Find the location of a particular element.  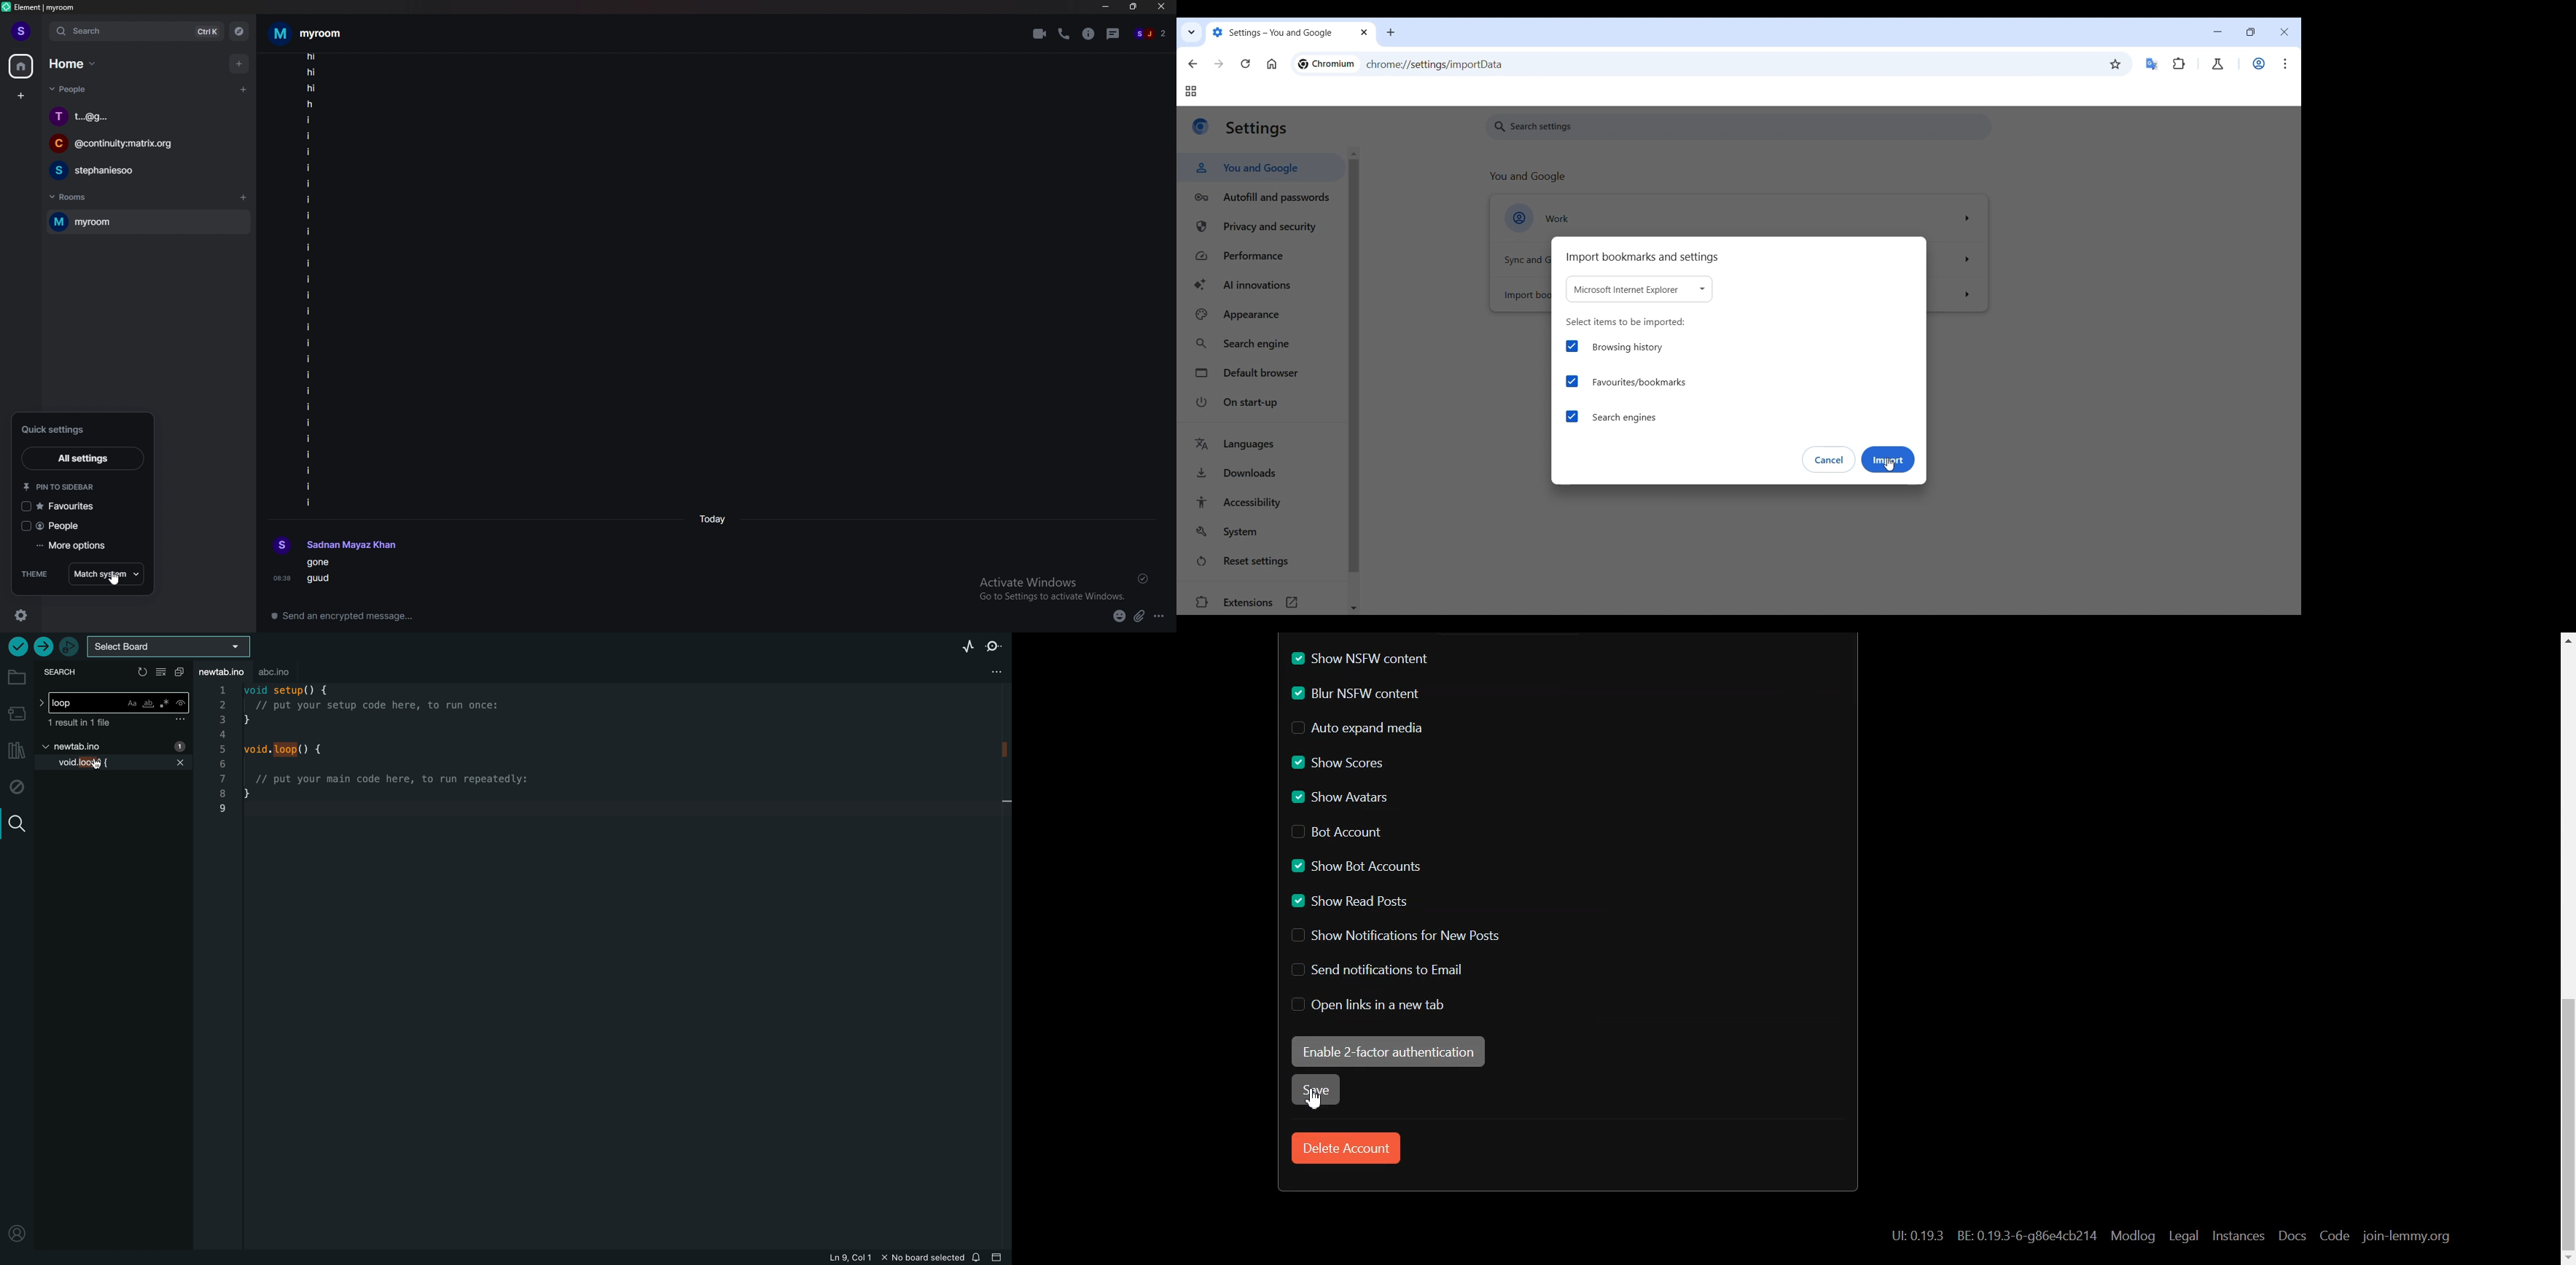

start chat is located at coordinates (243, 90).